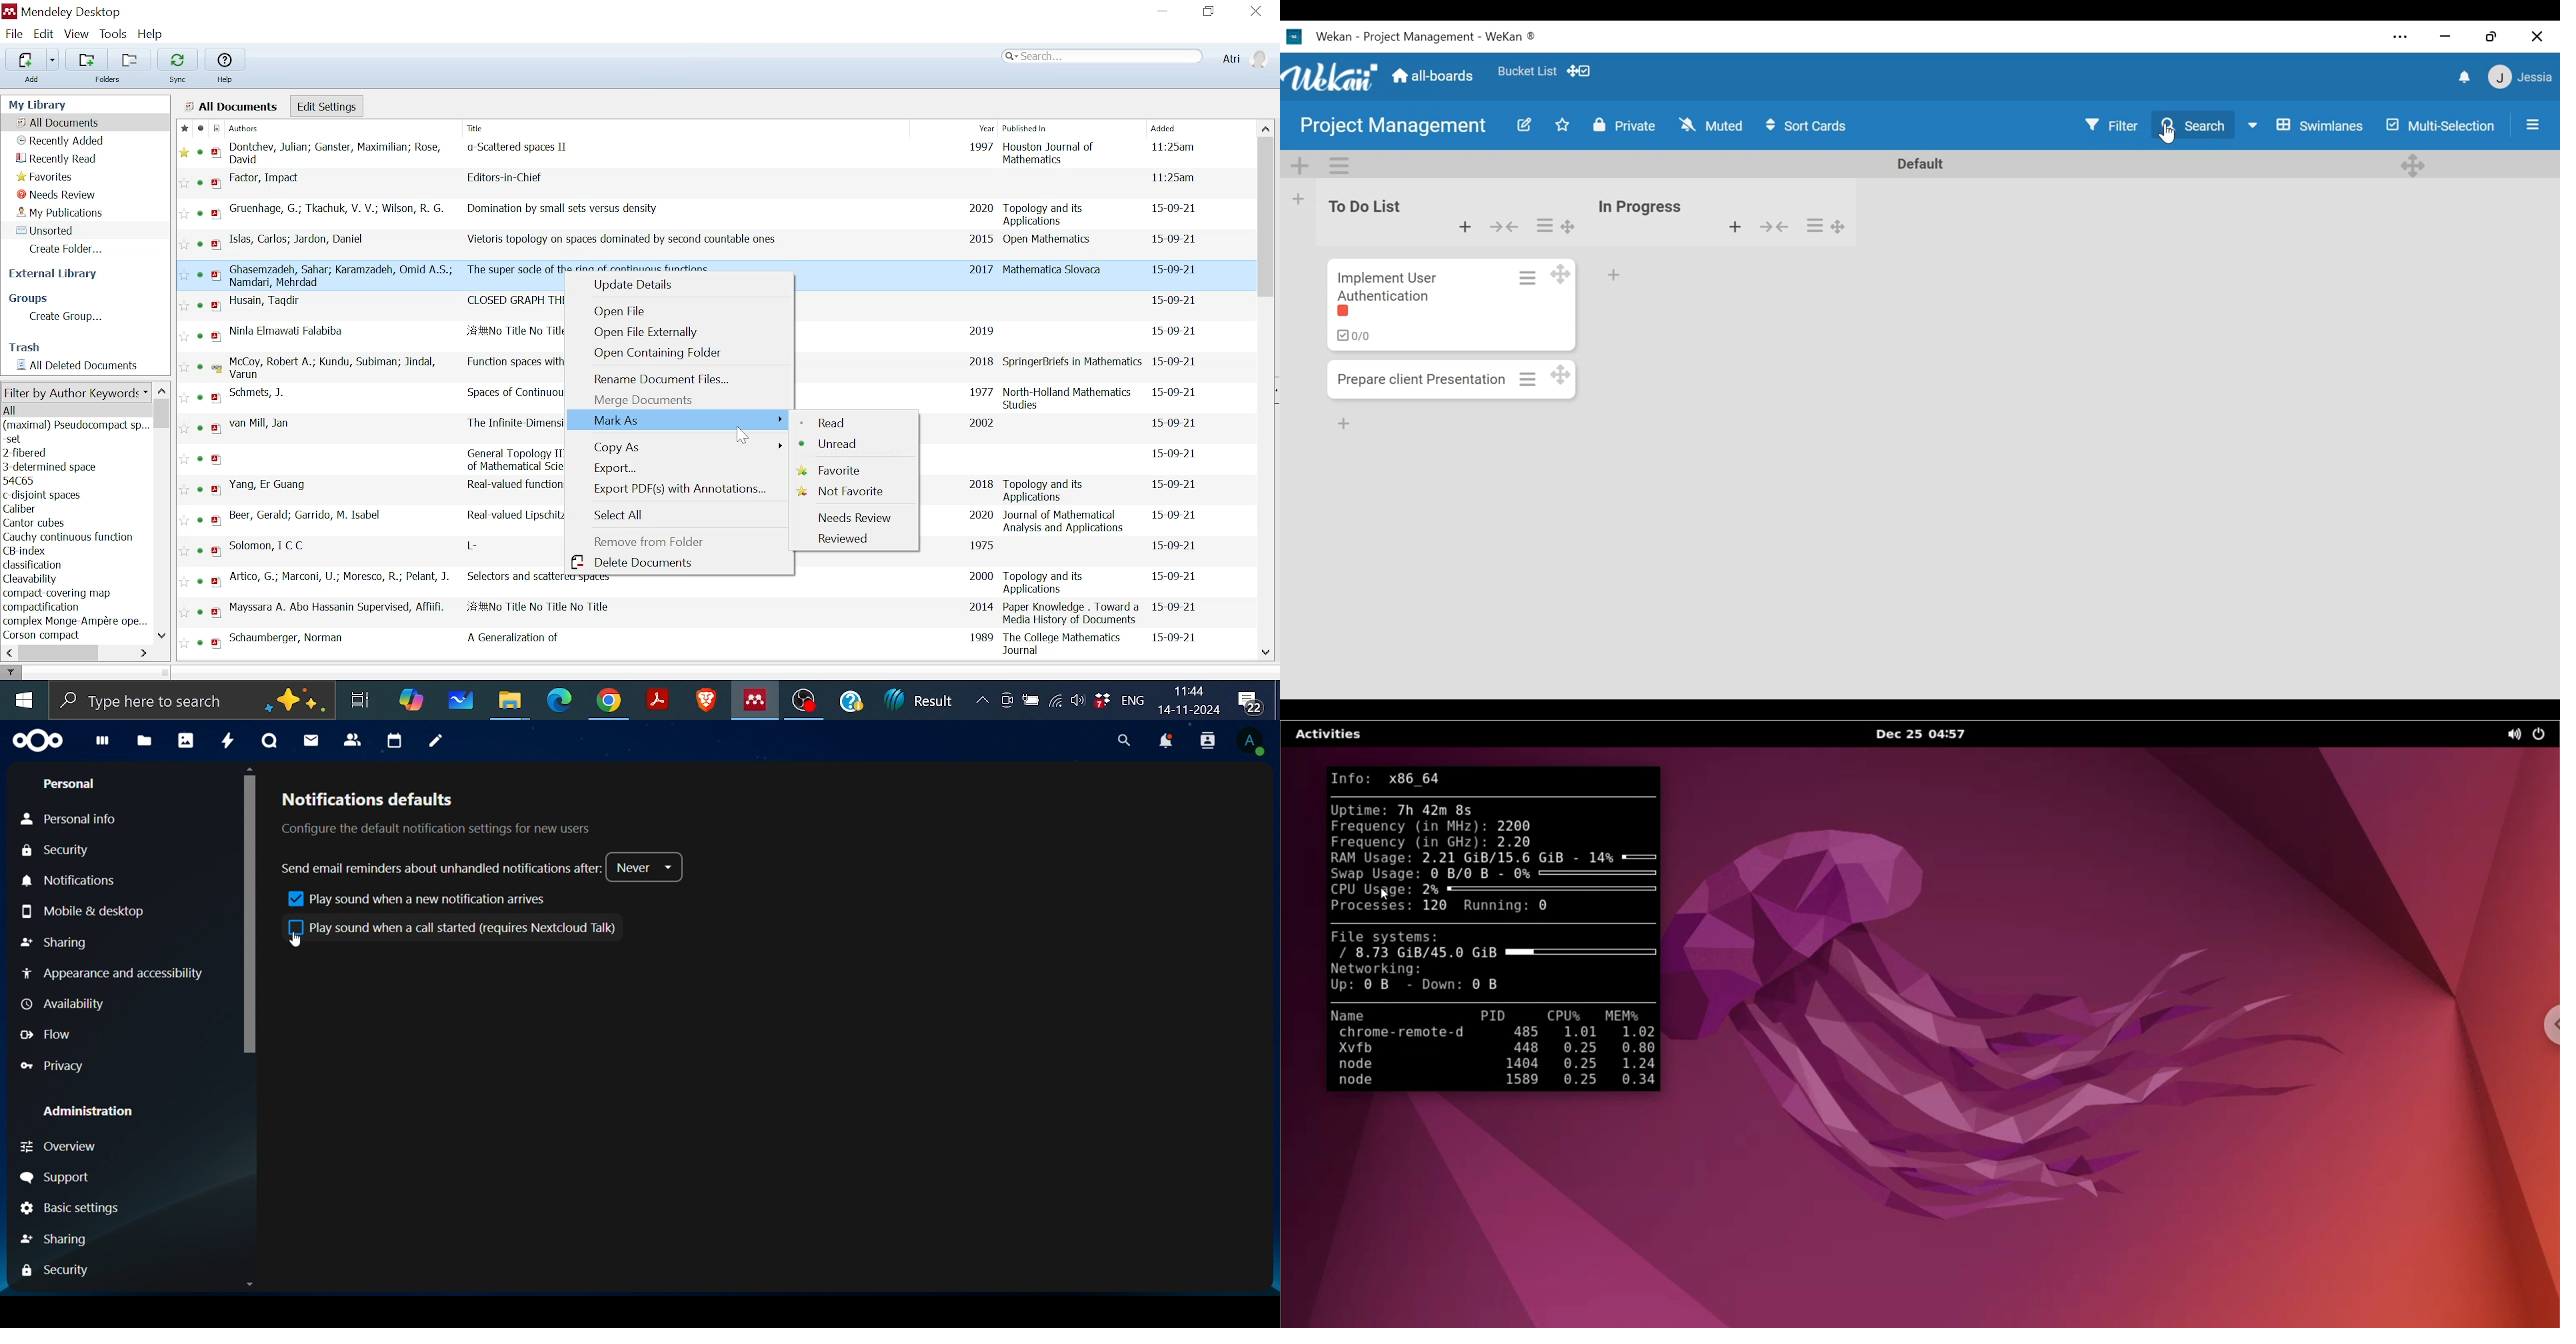  I want to click on Security, so click(55, 852).